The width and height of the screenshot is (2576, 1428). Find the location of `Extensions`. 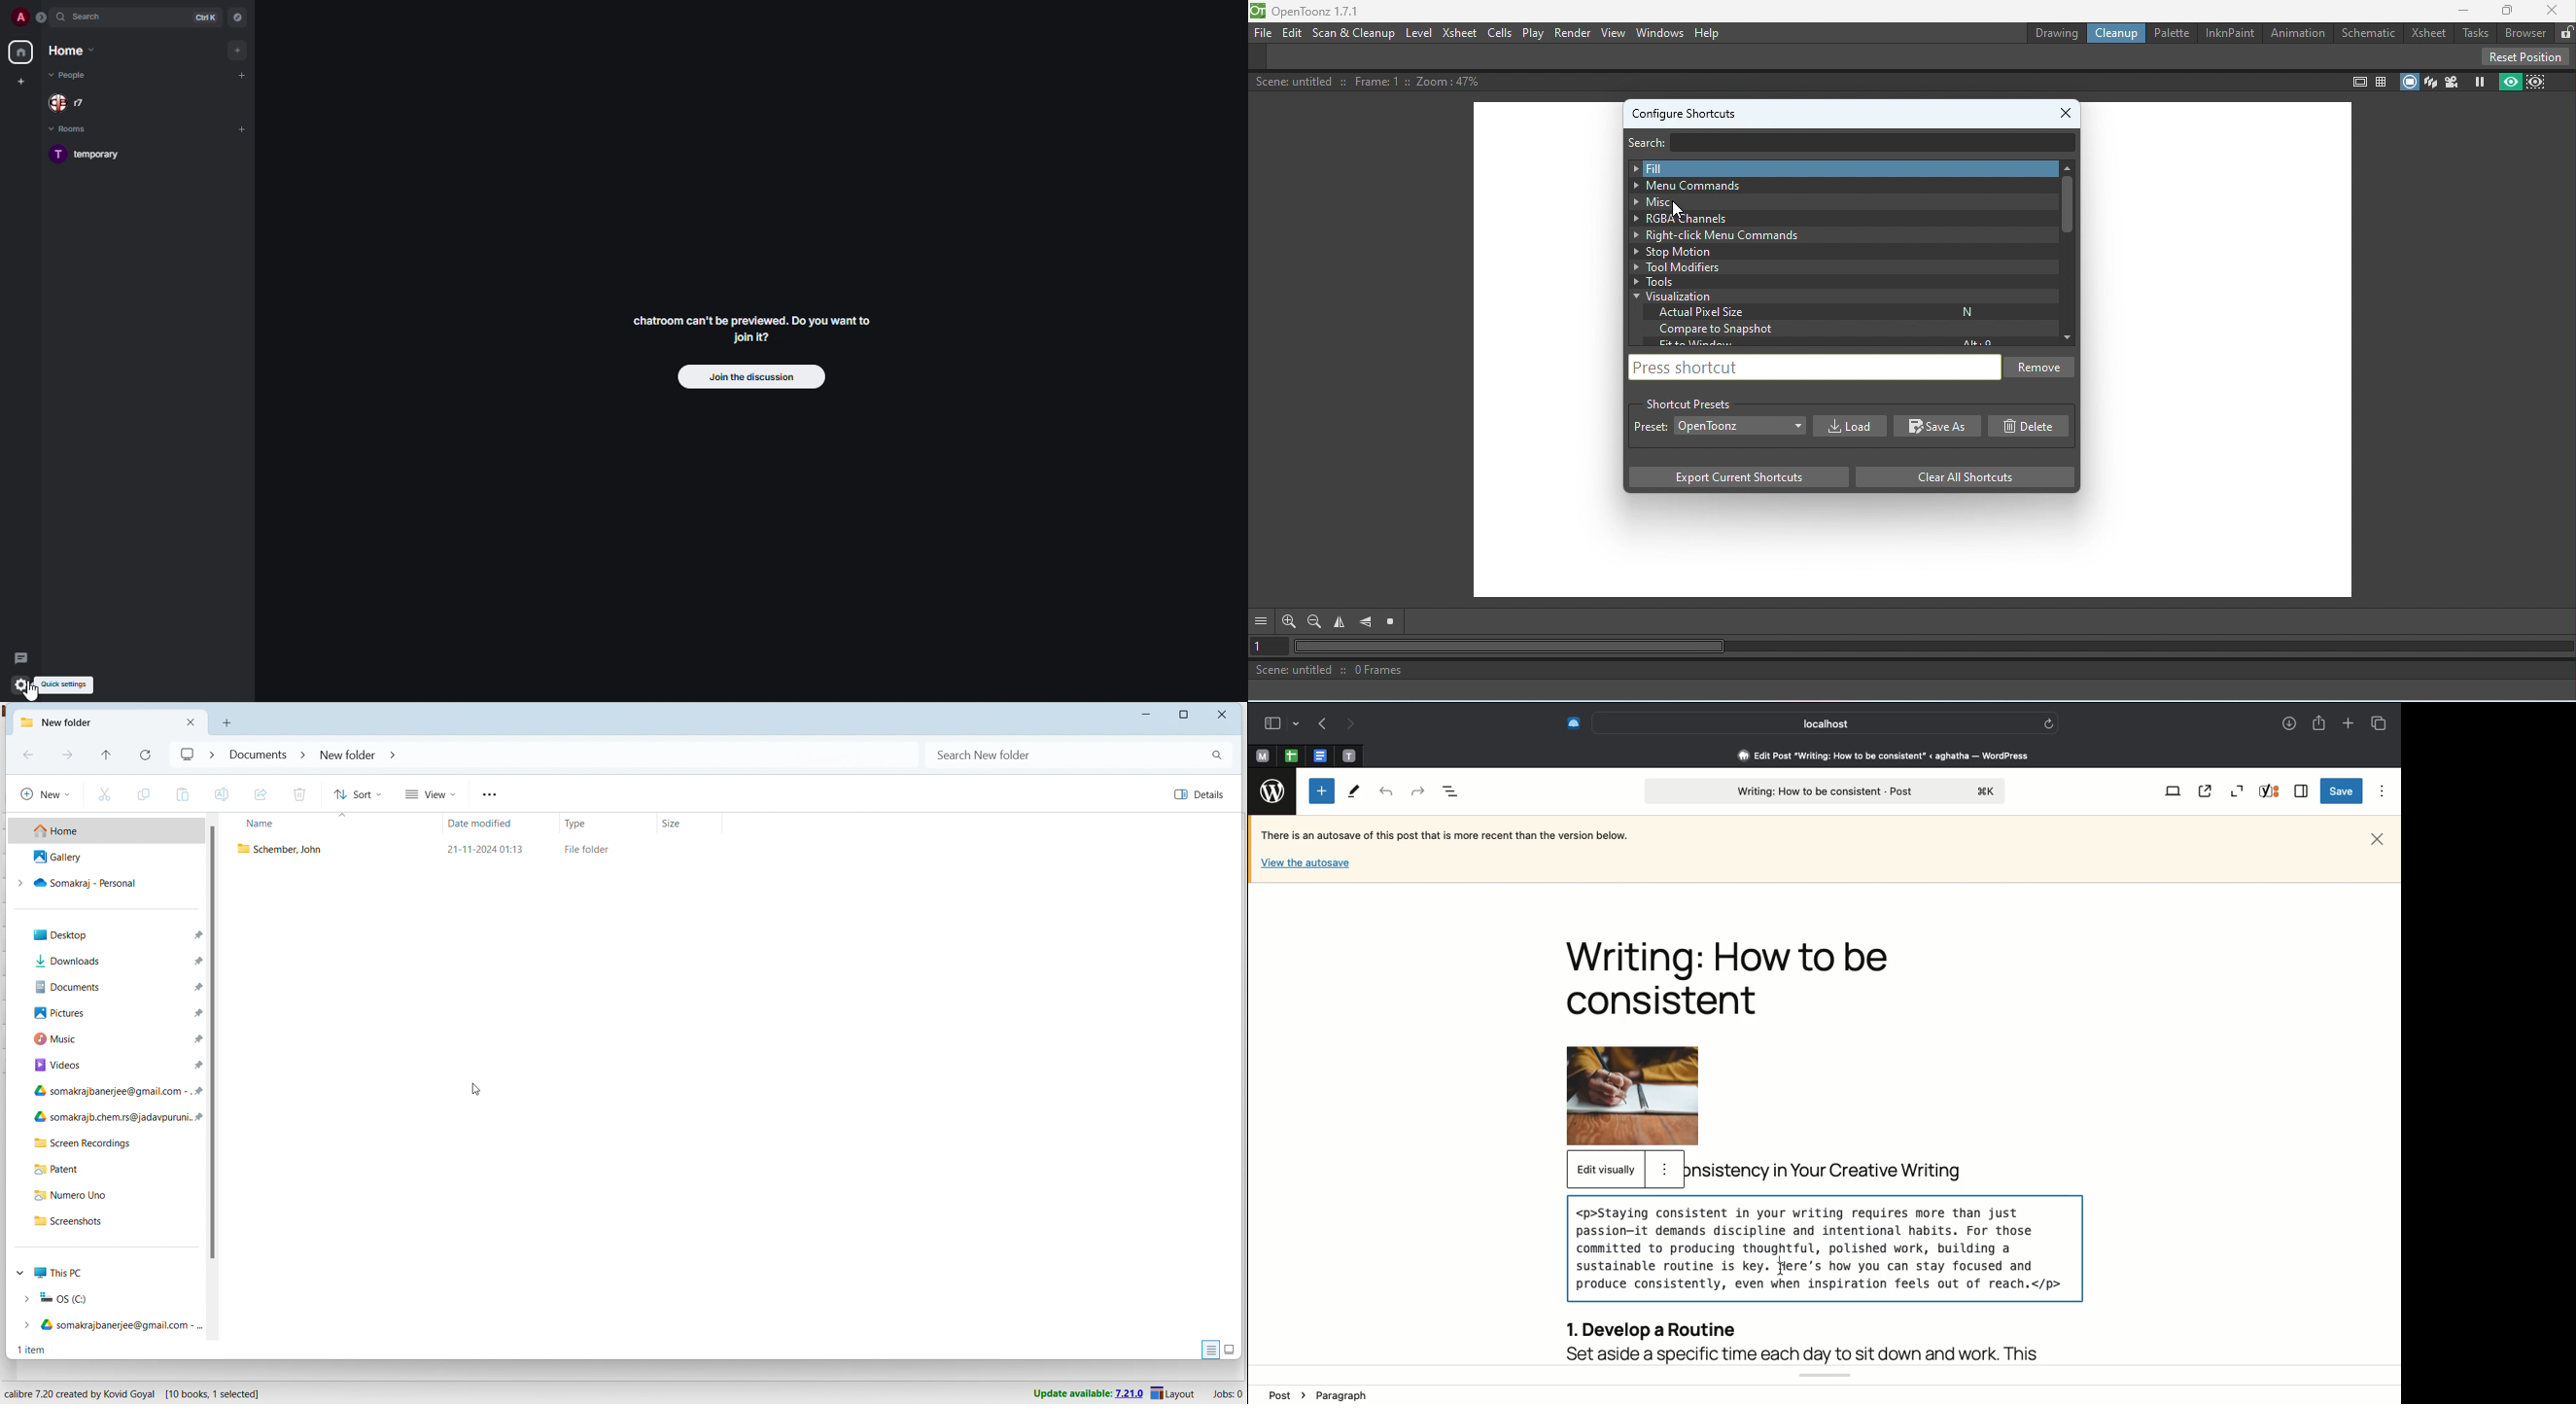

Extensions is located at coordinates (1573, 721).